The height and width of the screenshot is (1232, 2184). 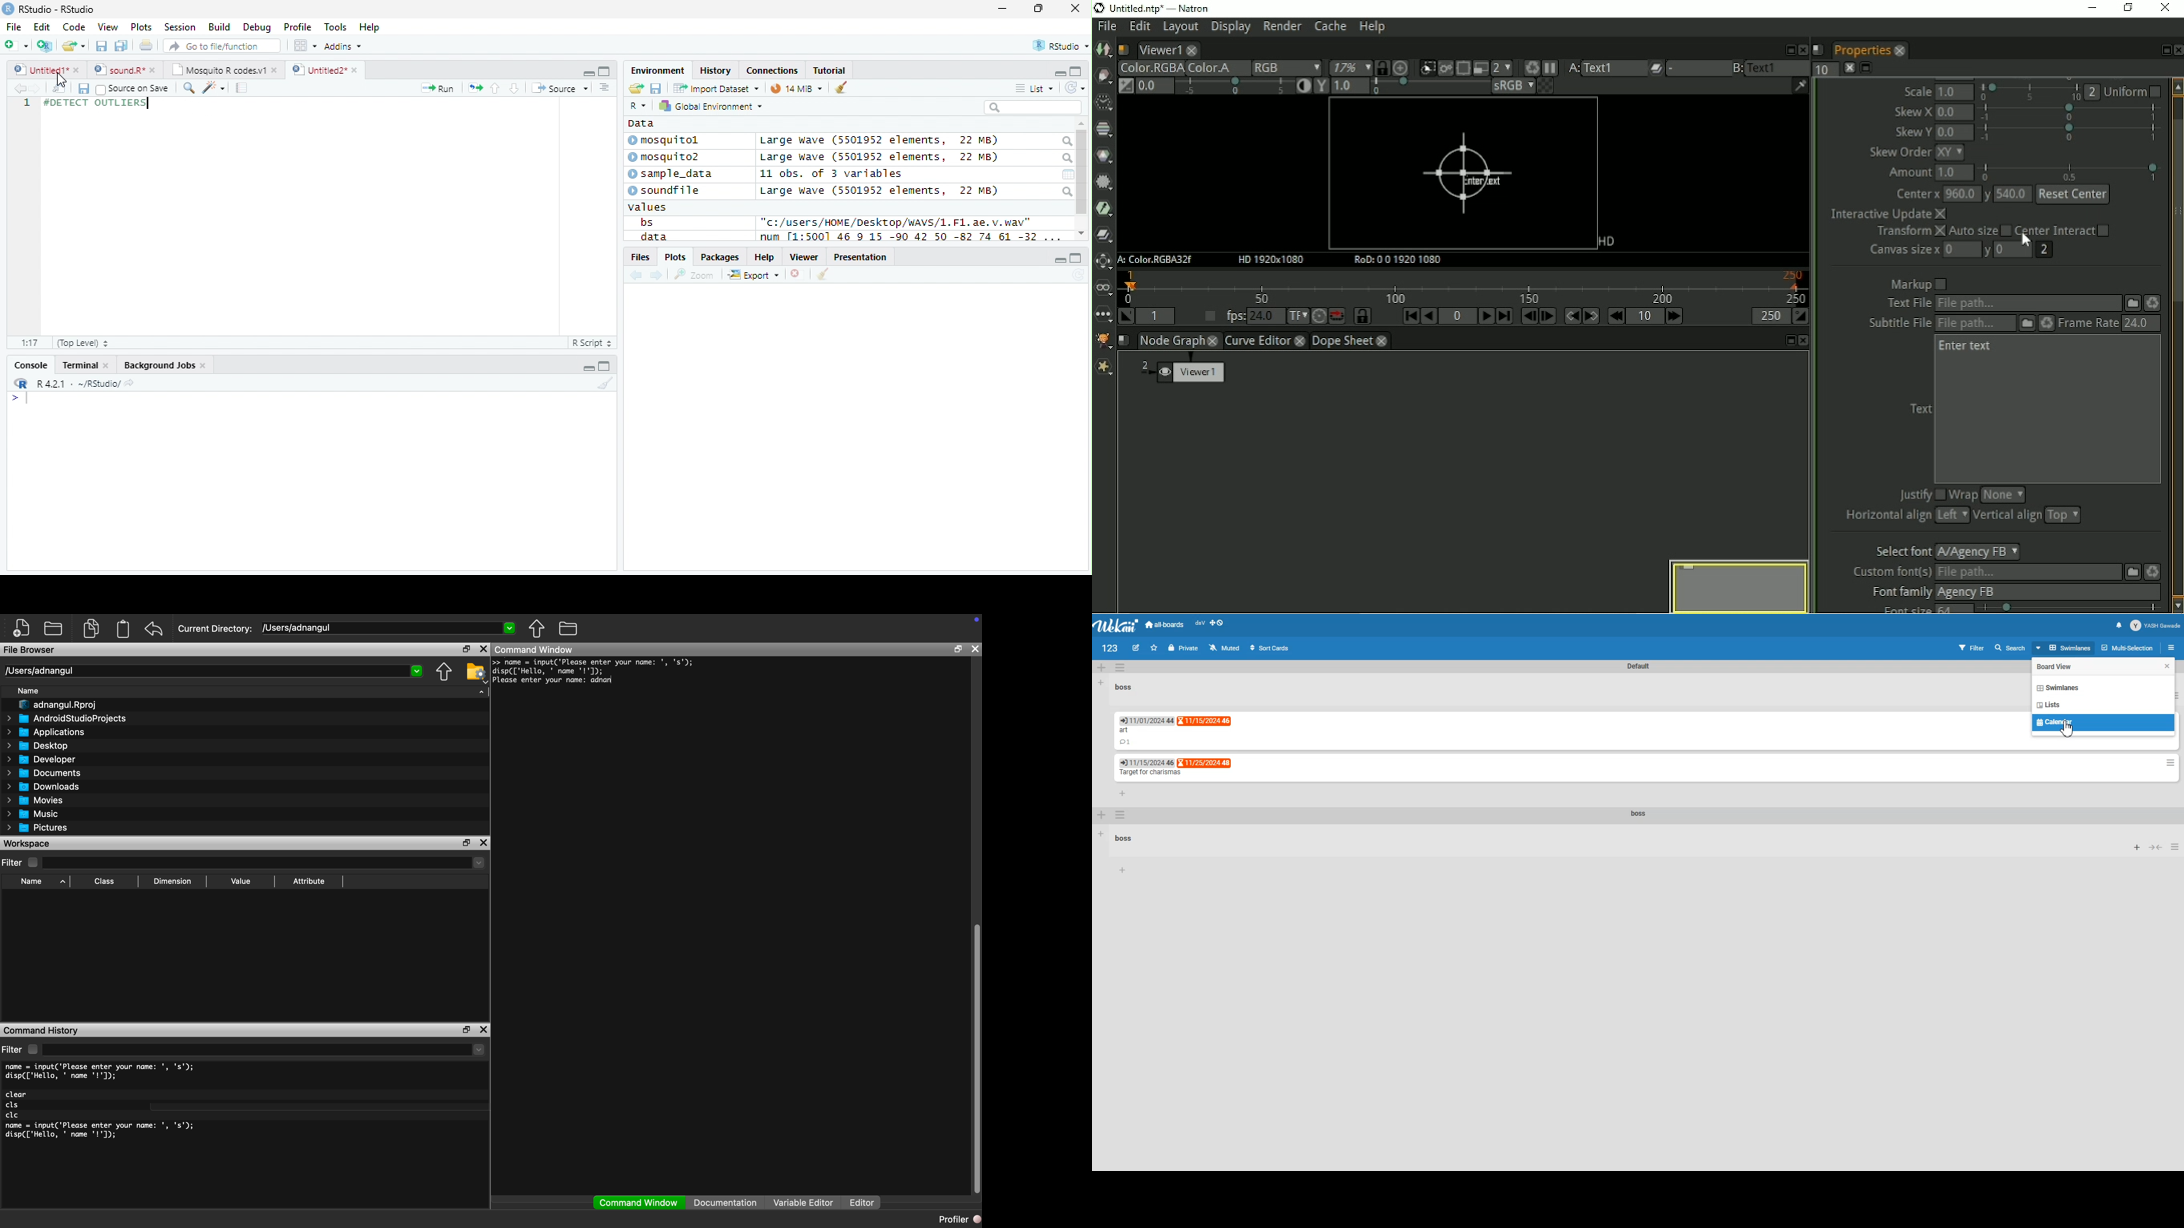 What do you see at coordinates (28, 365) in the screenshot?
I see `Console` at bounding box center [28, 365].